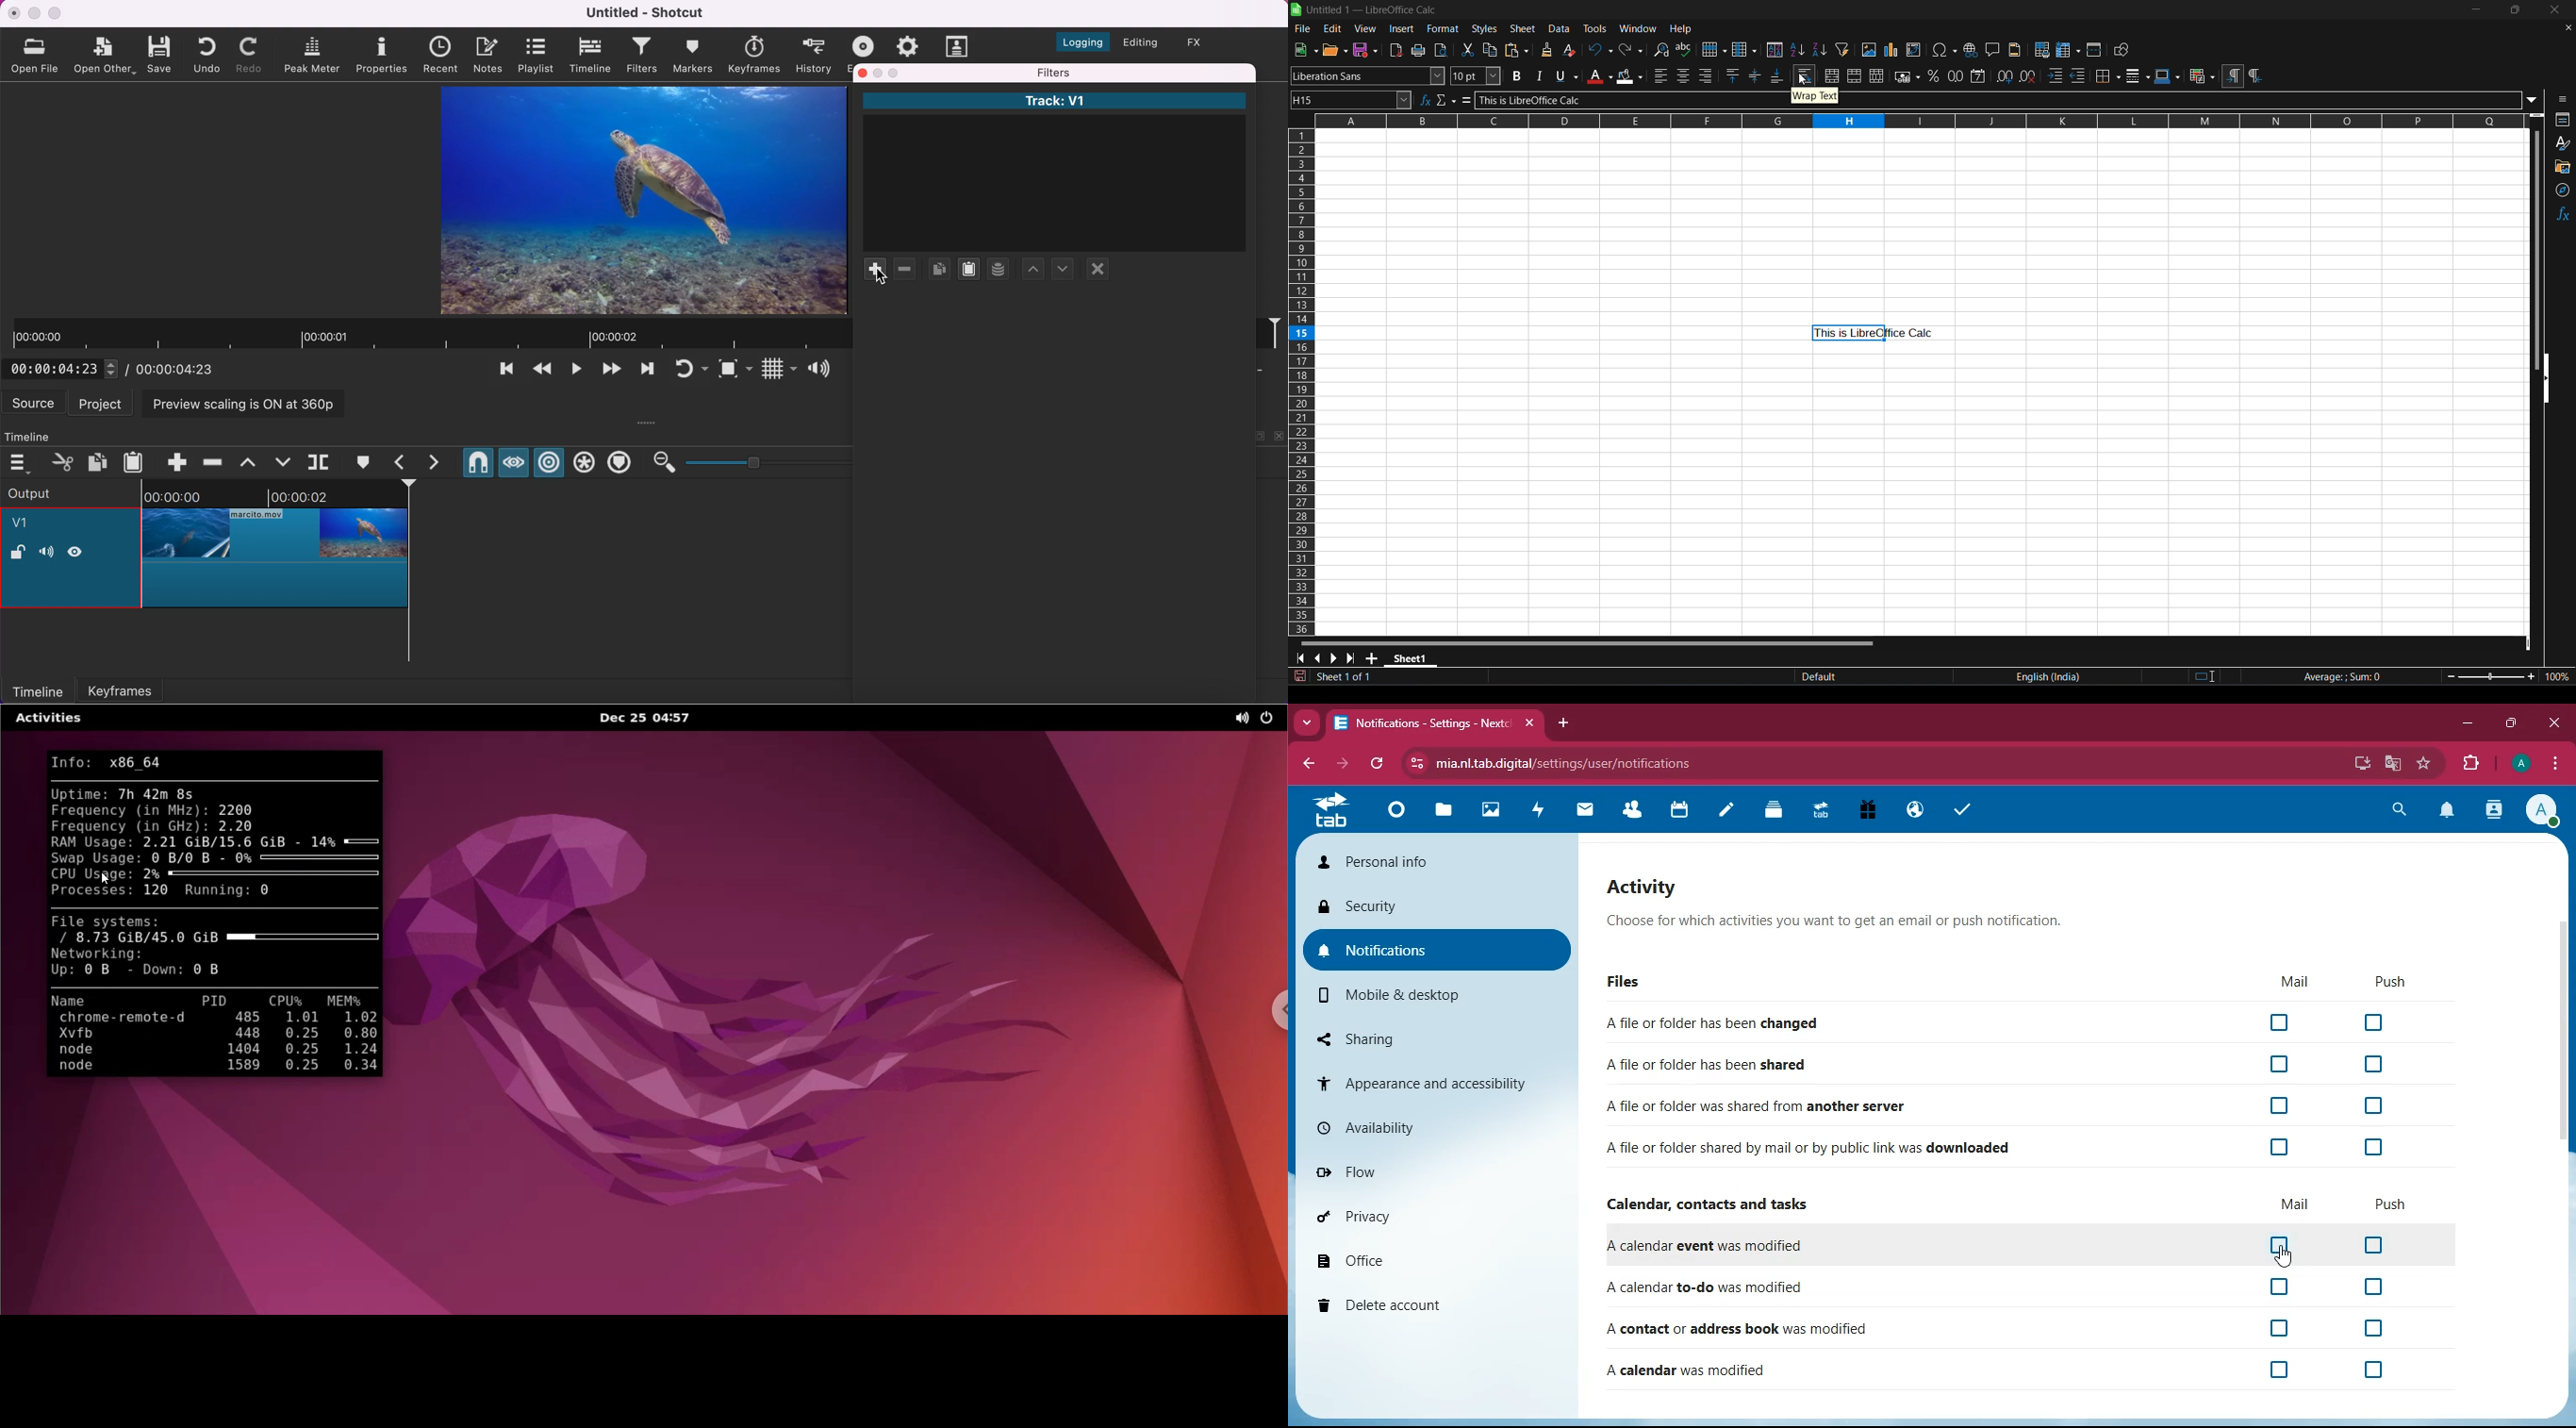 Image resolution: width=2576 pixels, height=1428 pixels. I want to click on mobile, so click(1436, 998).